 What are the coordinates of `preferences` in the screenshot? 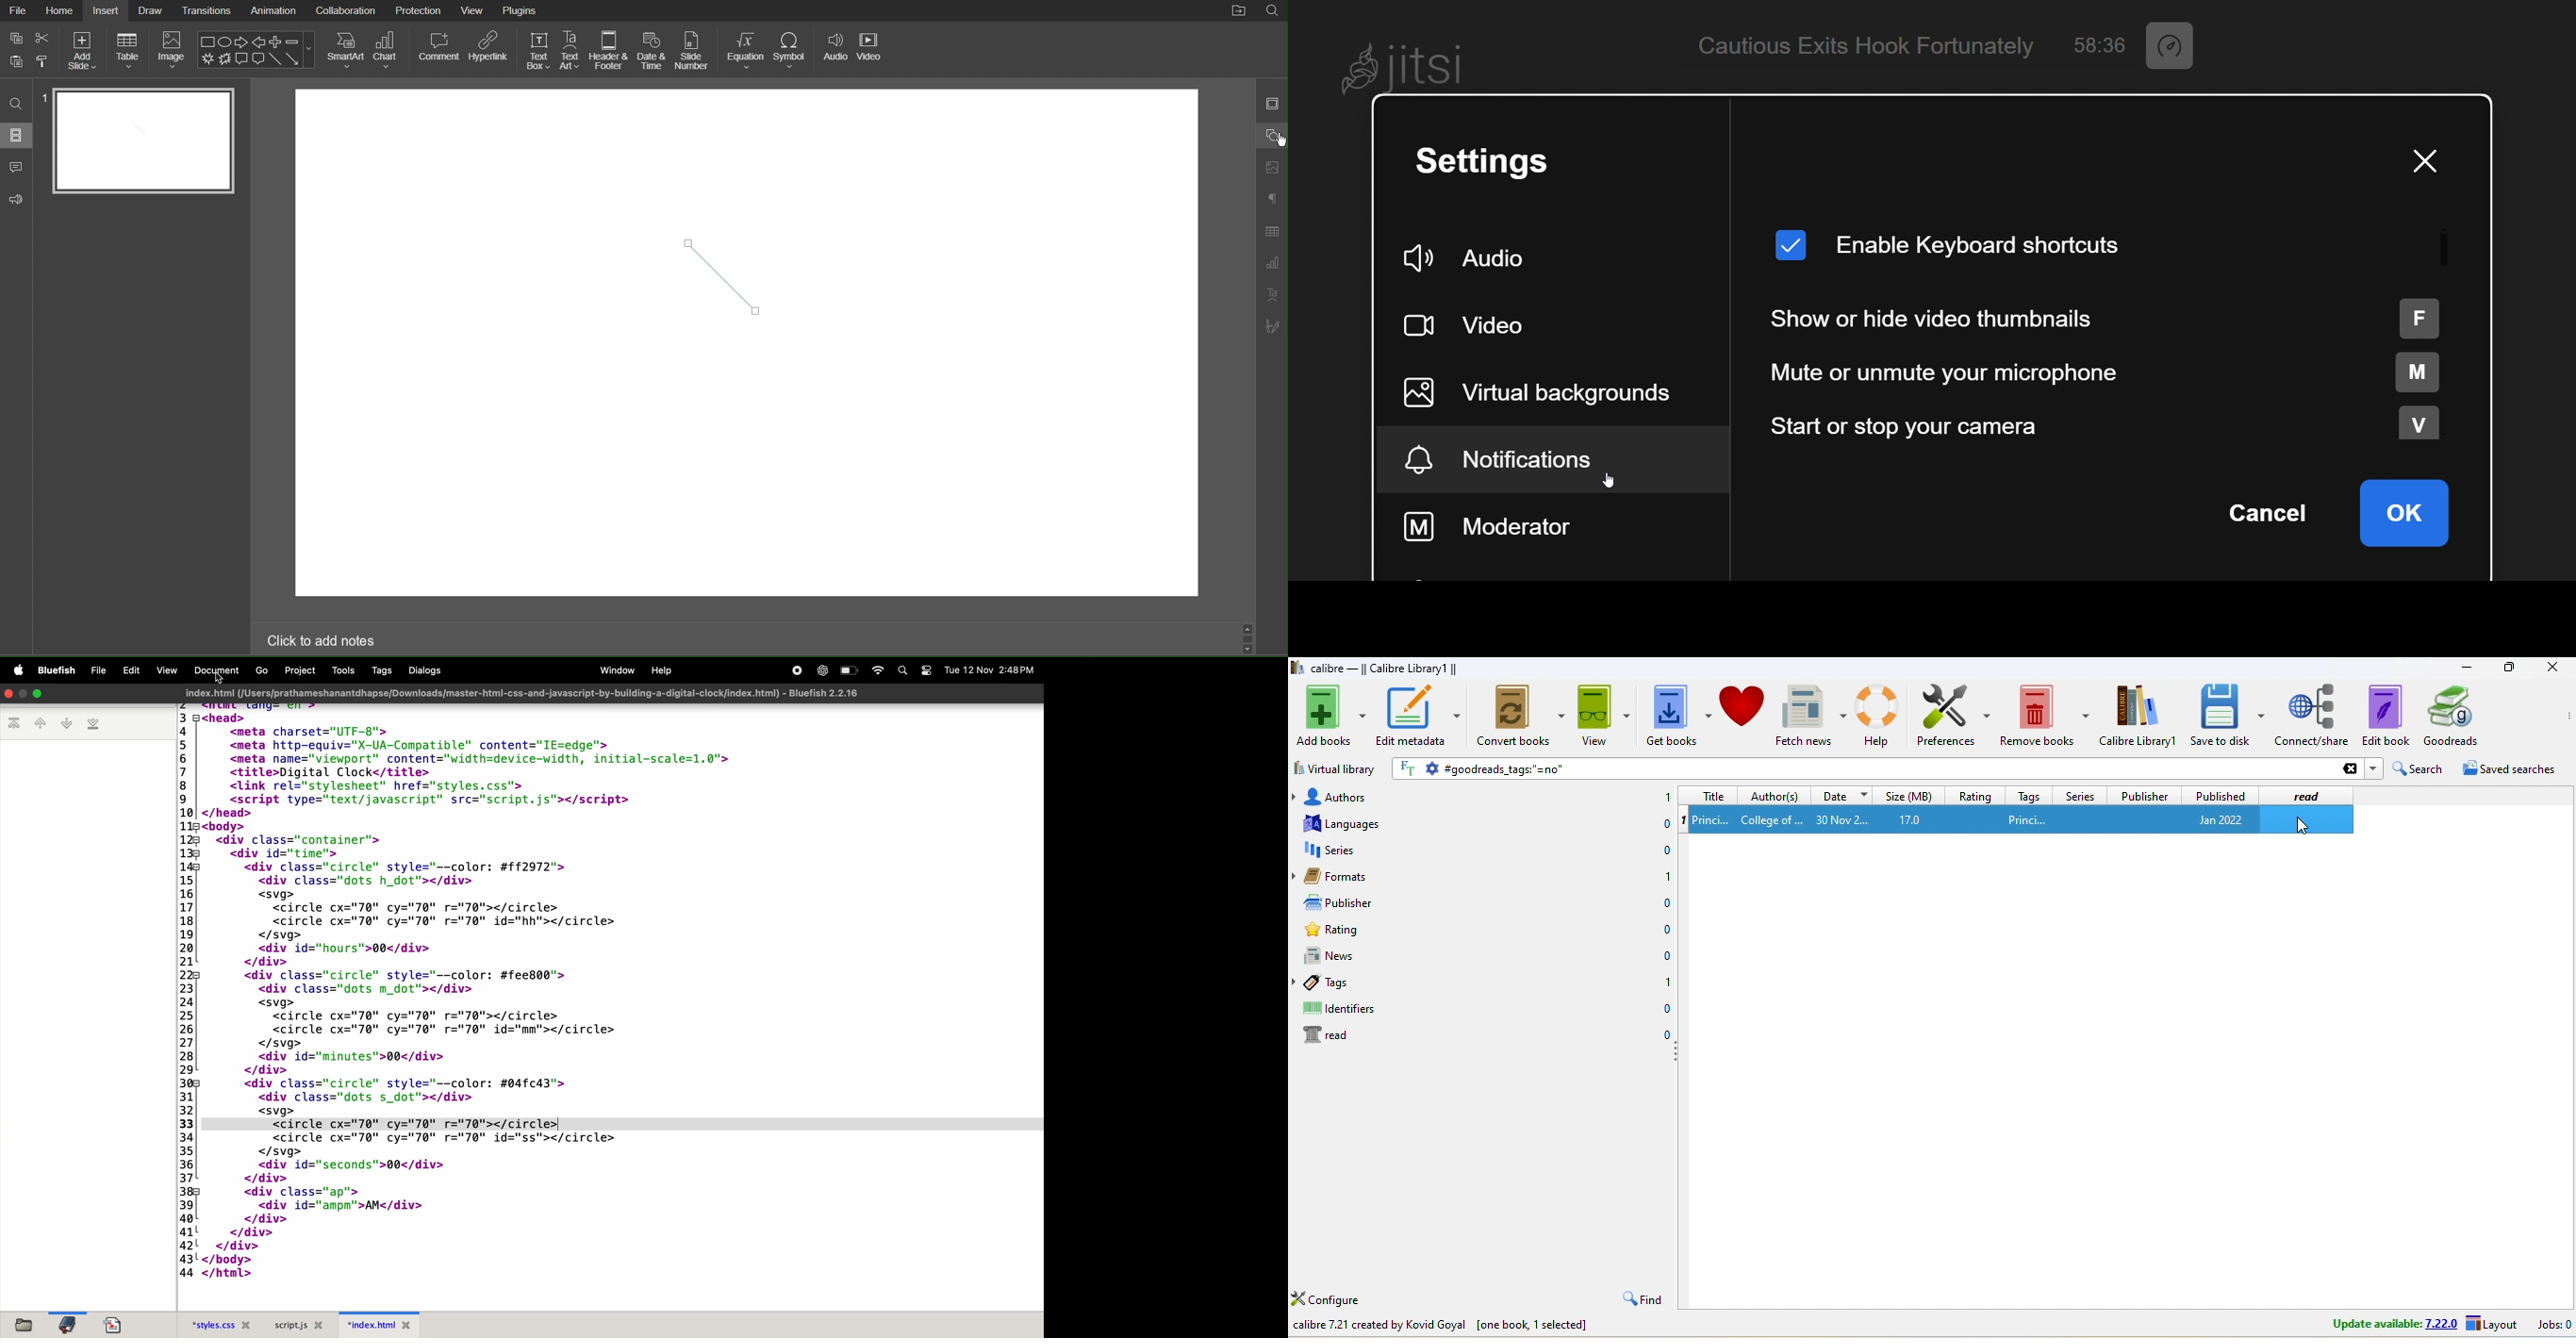 It's located at (1954, 716).